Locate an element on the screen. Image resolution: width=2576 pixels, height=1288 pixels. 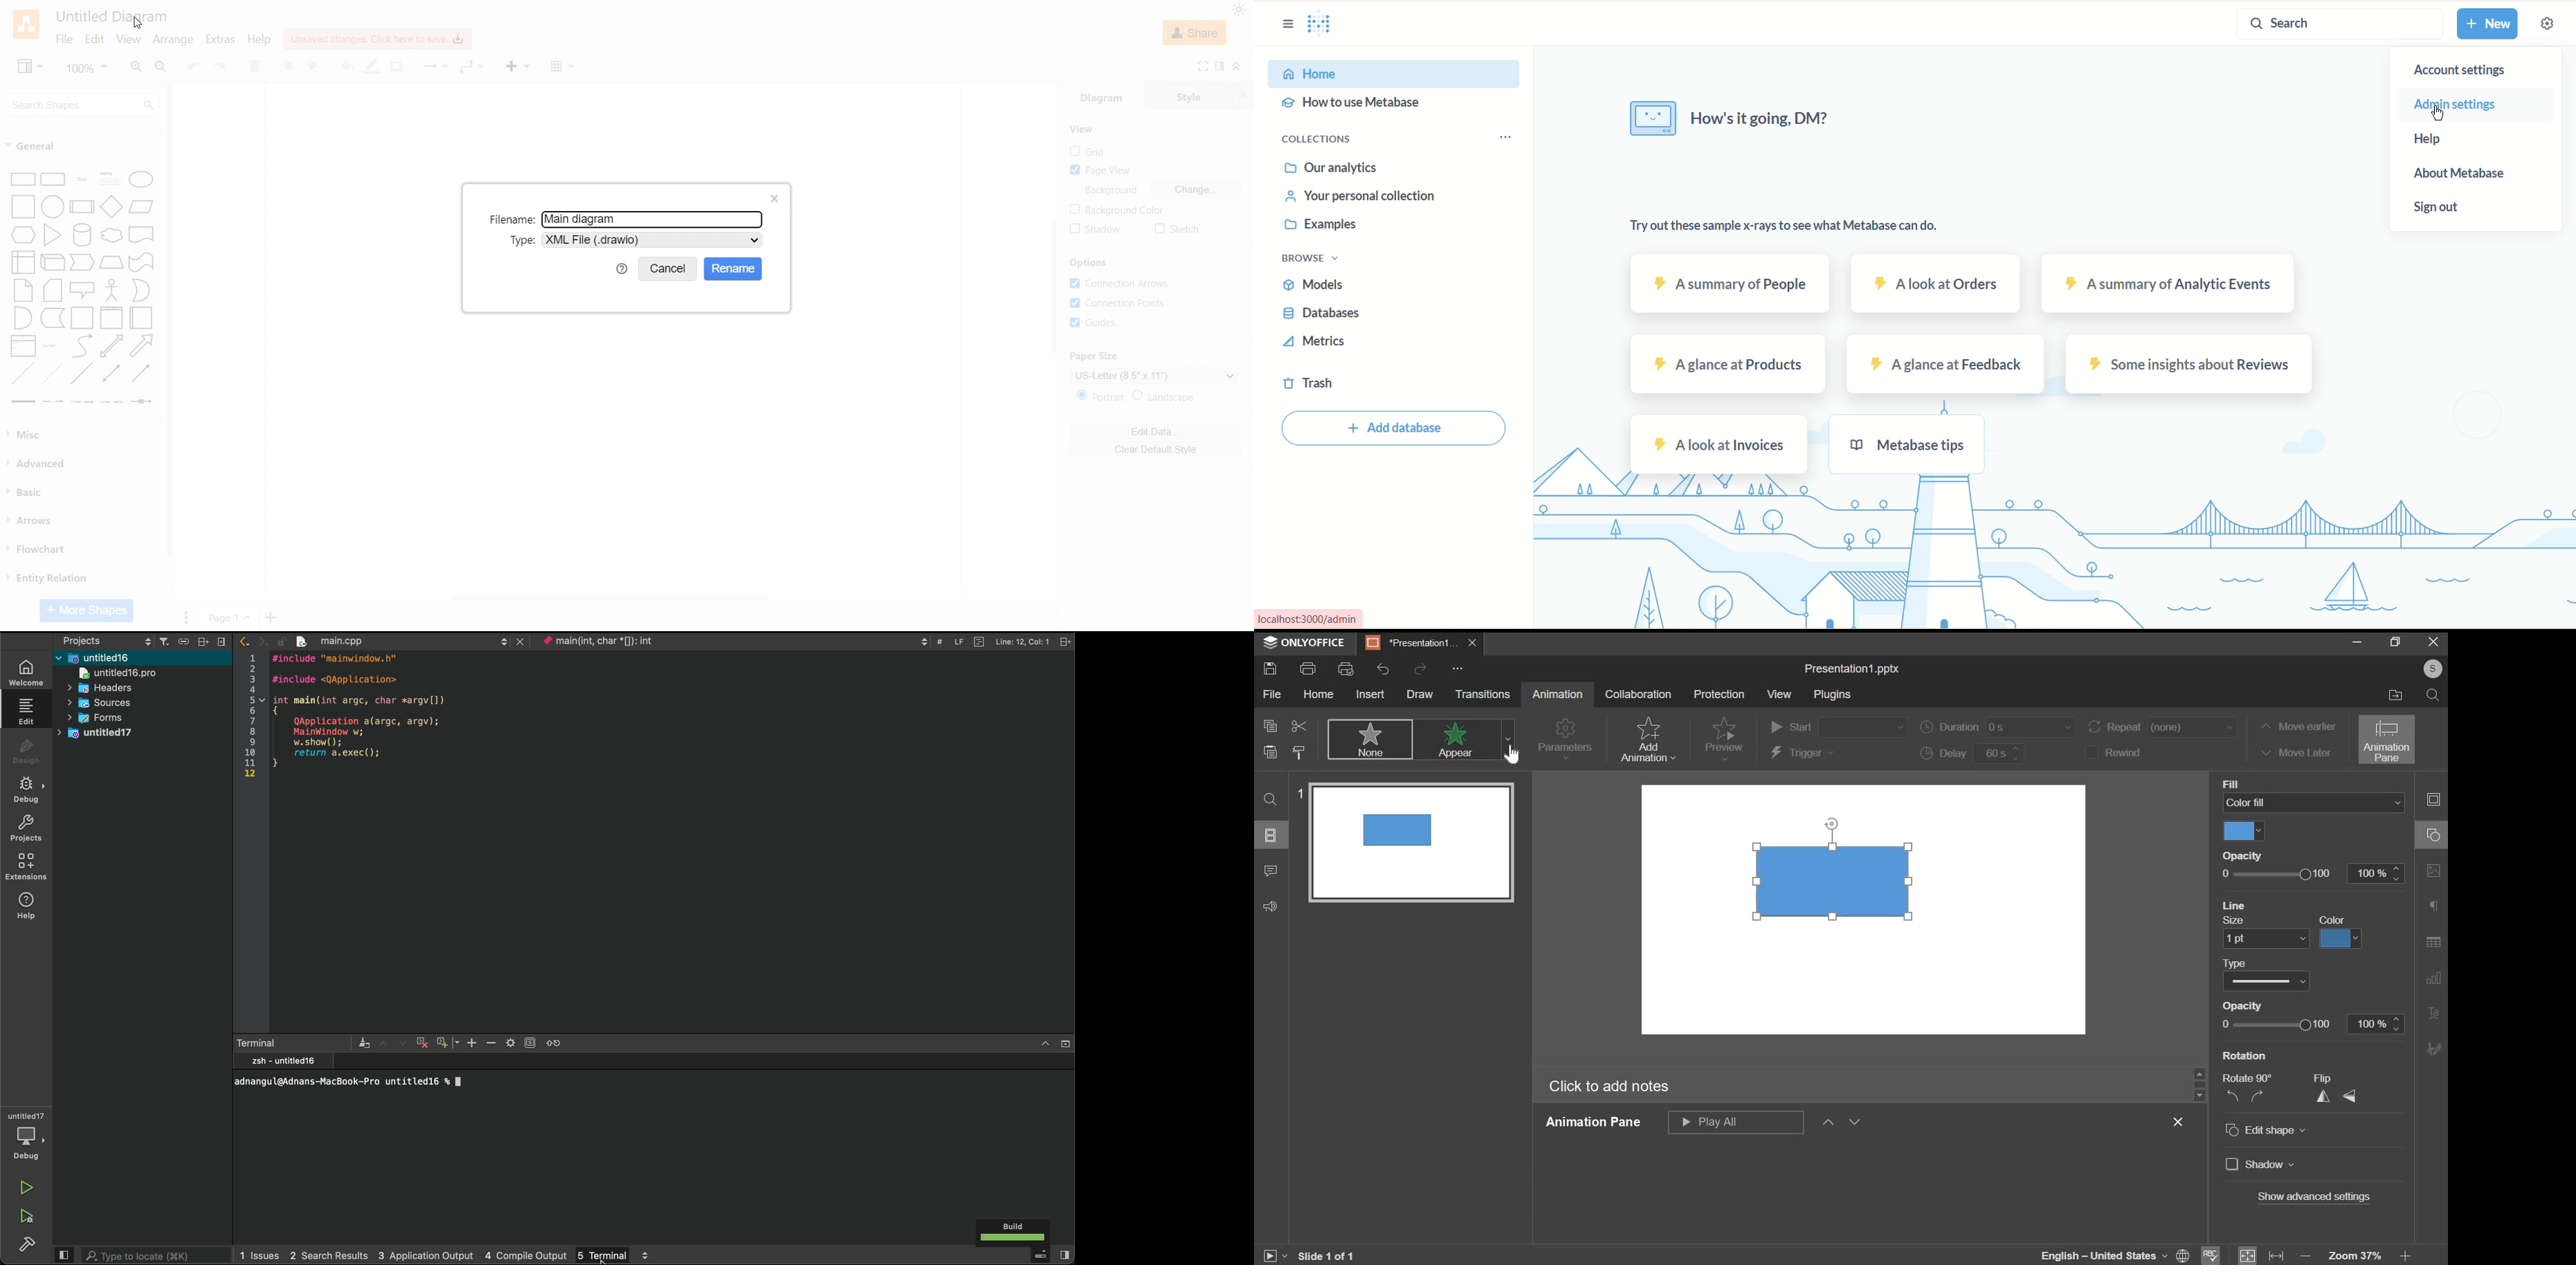
menu is located at coordinates (1041, 1256).